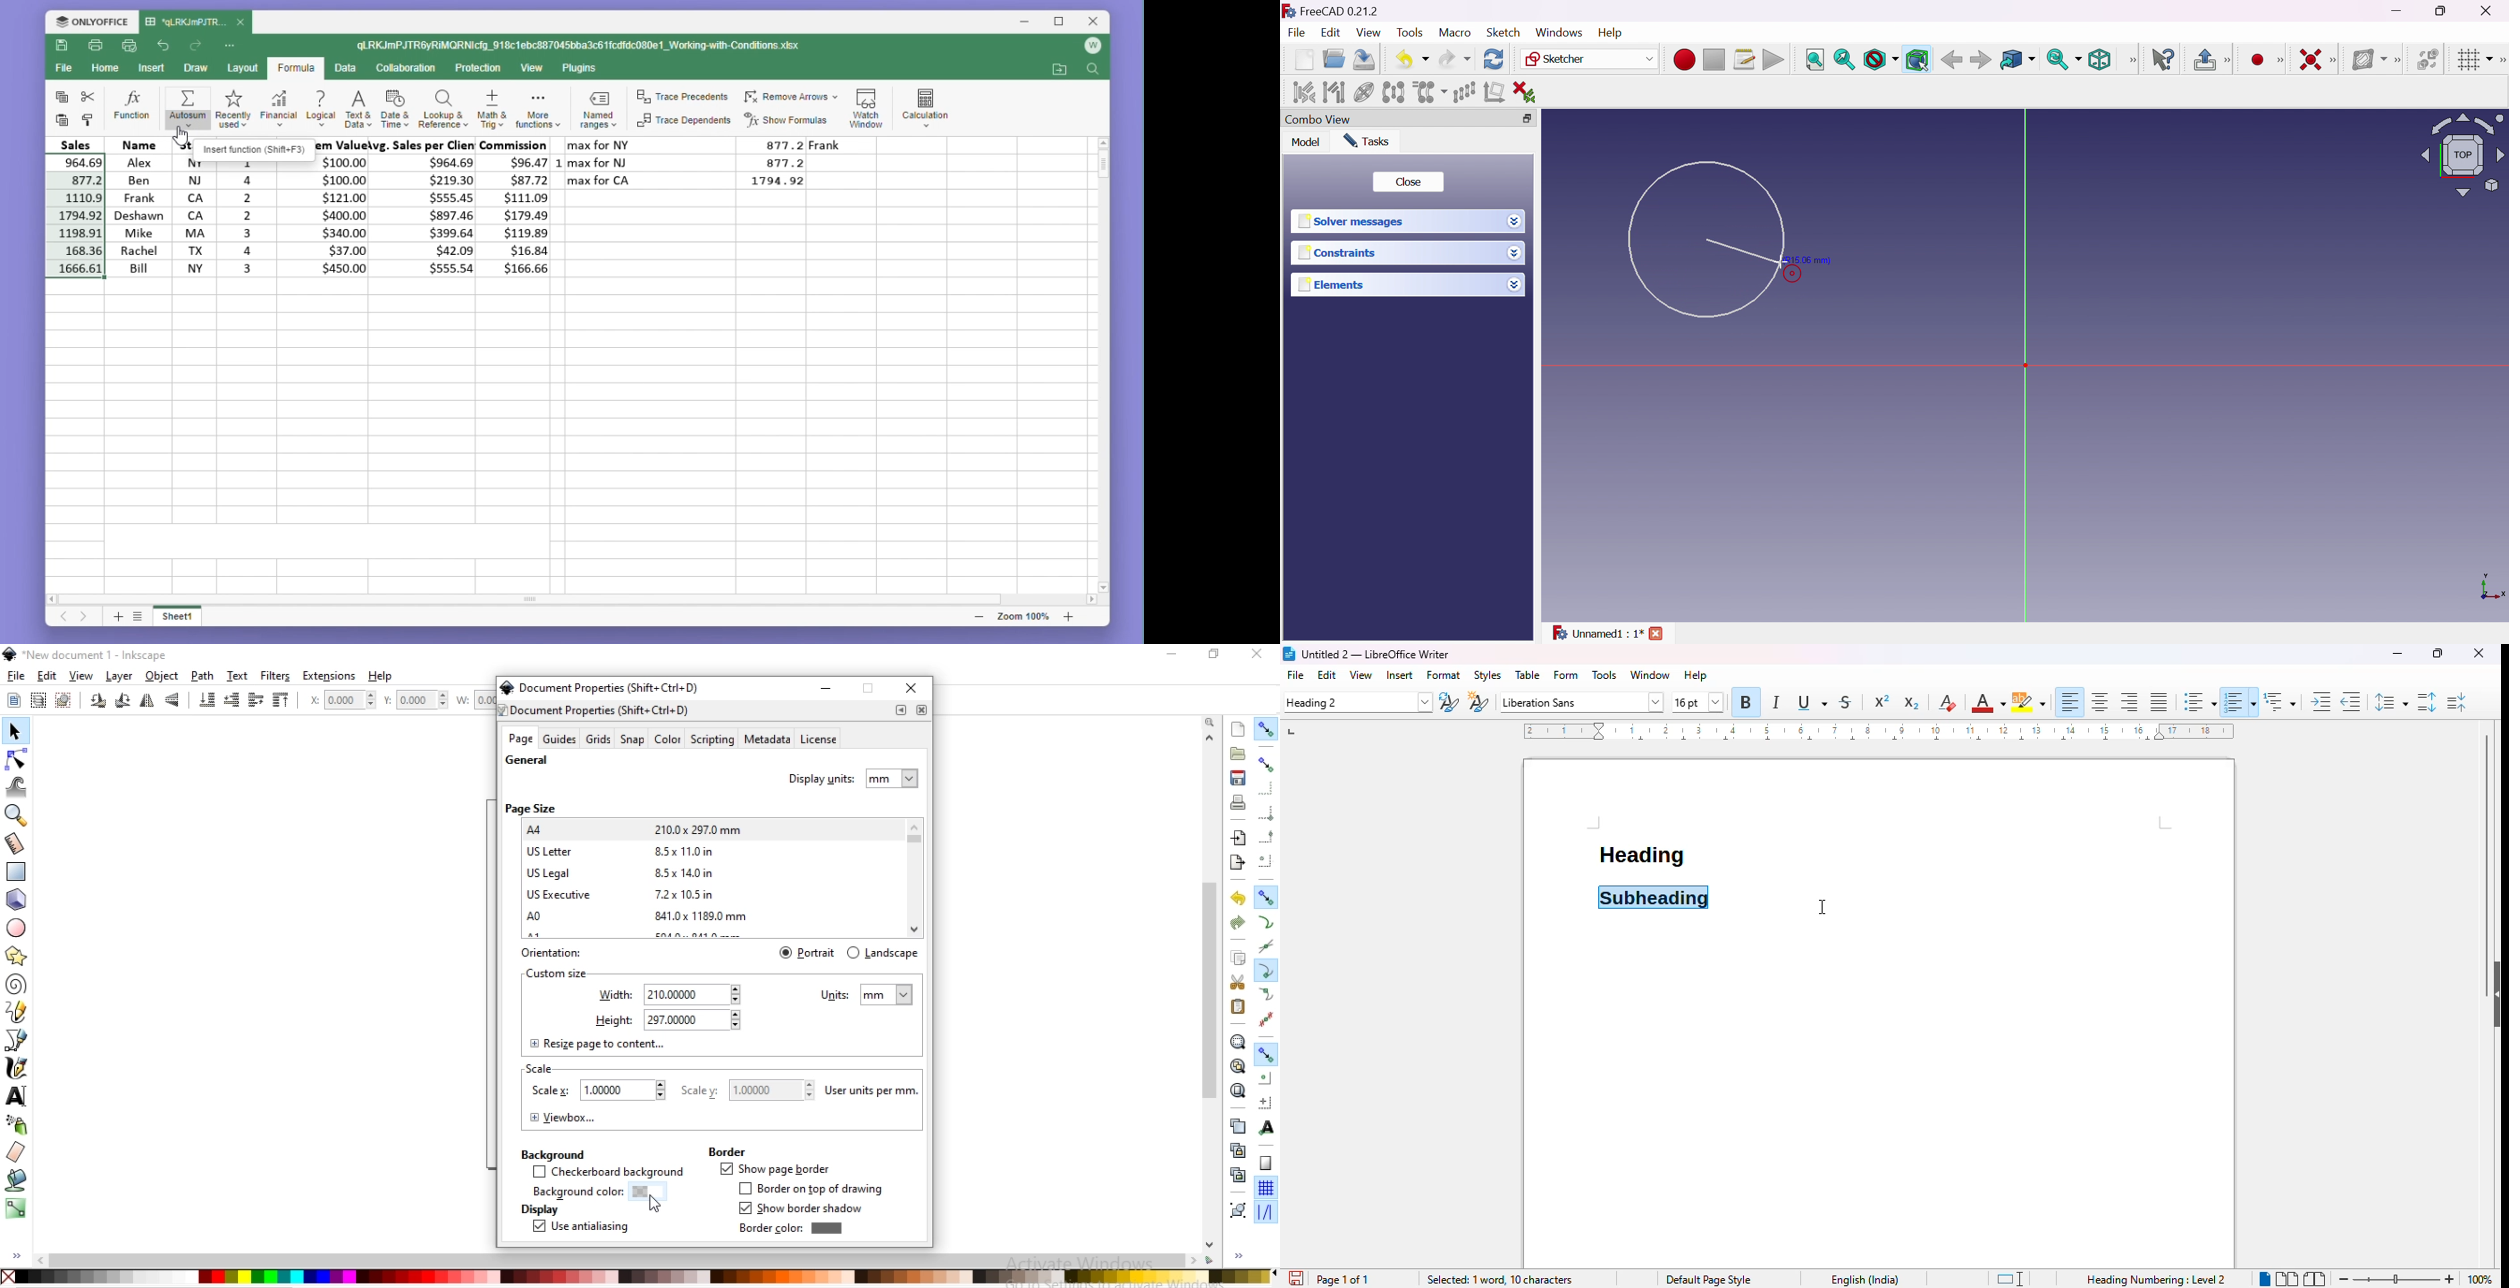 The width and height of the screenshot is (2520, 1288). I want to click on close, so click(921, 710).